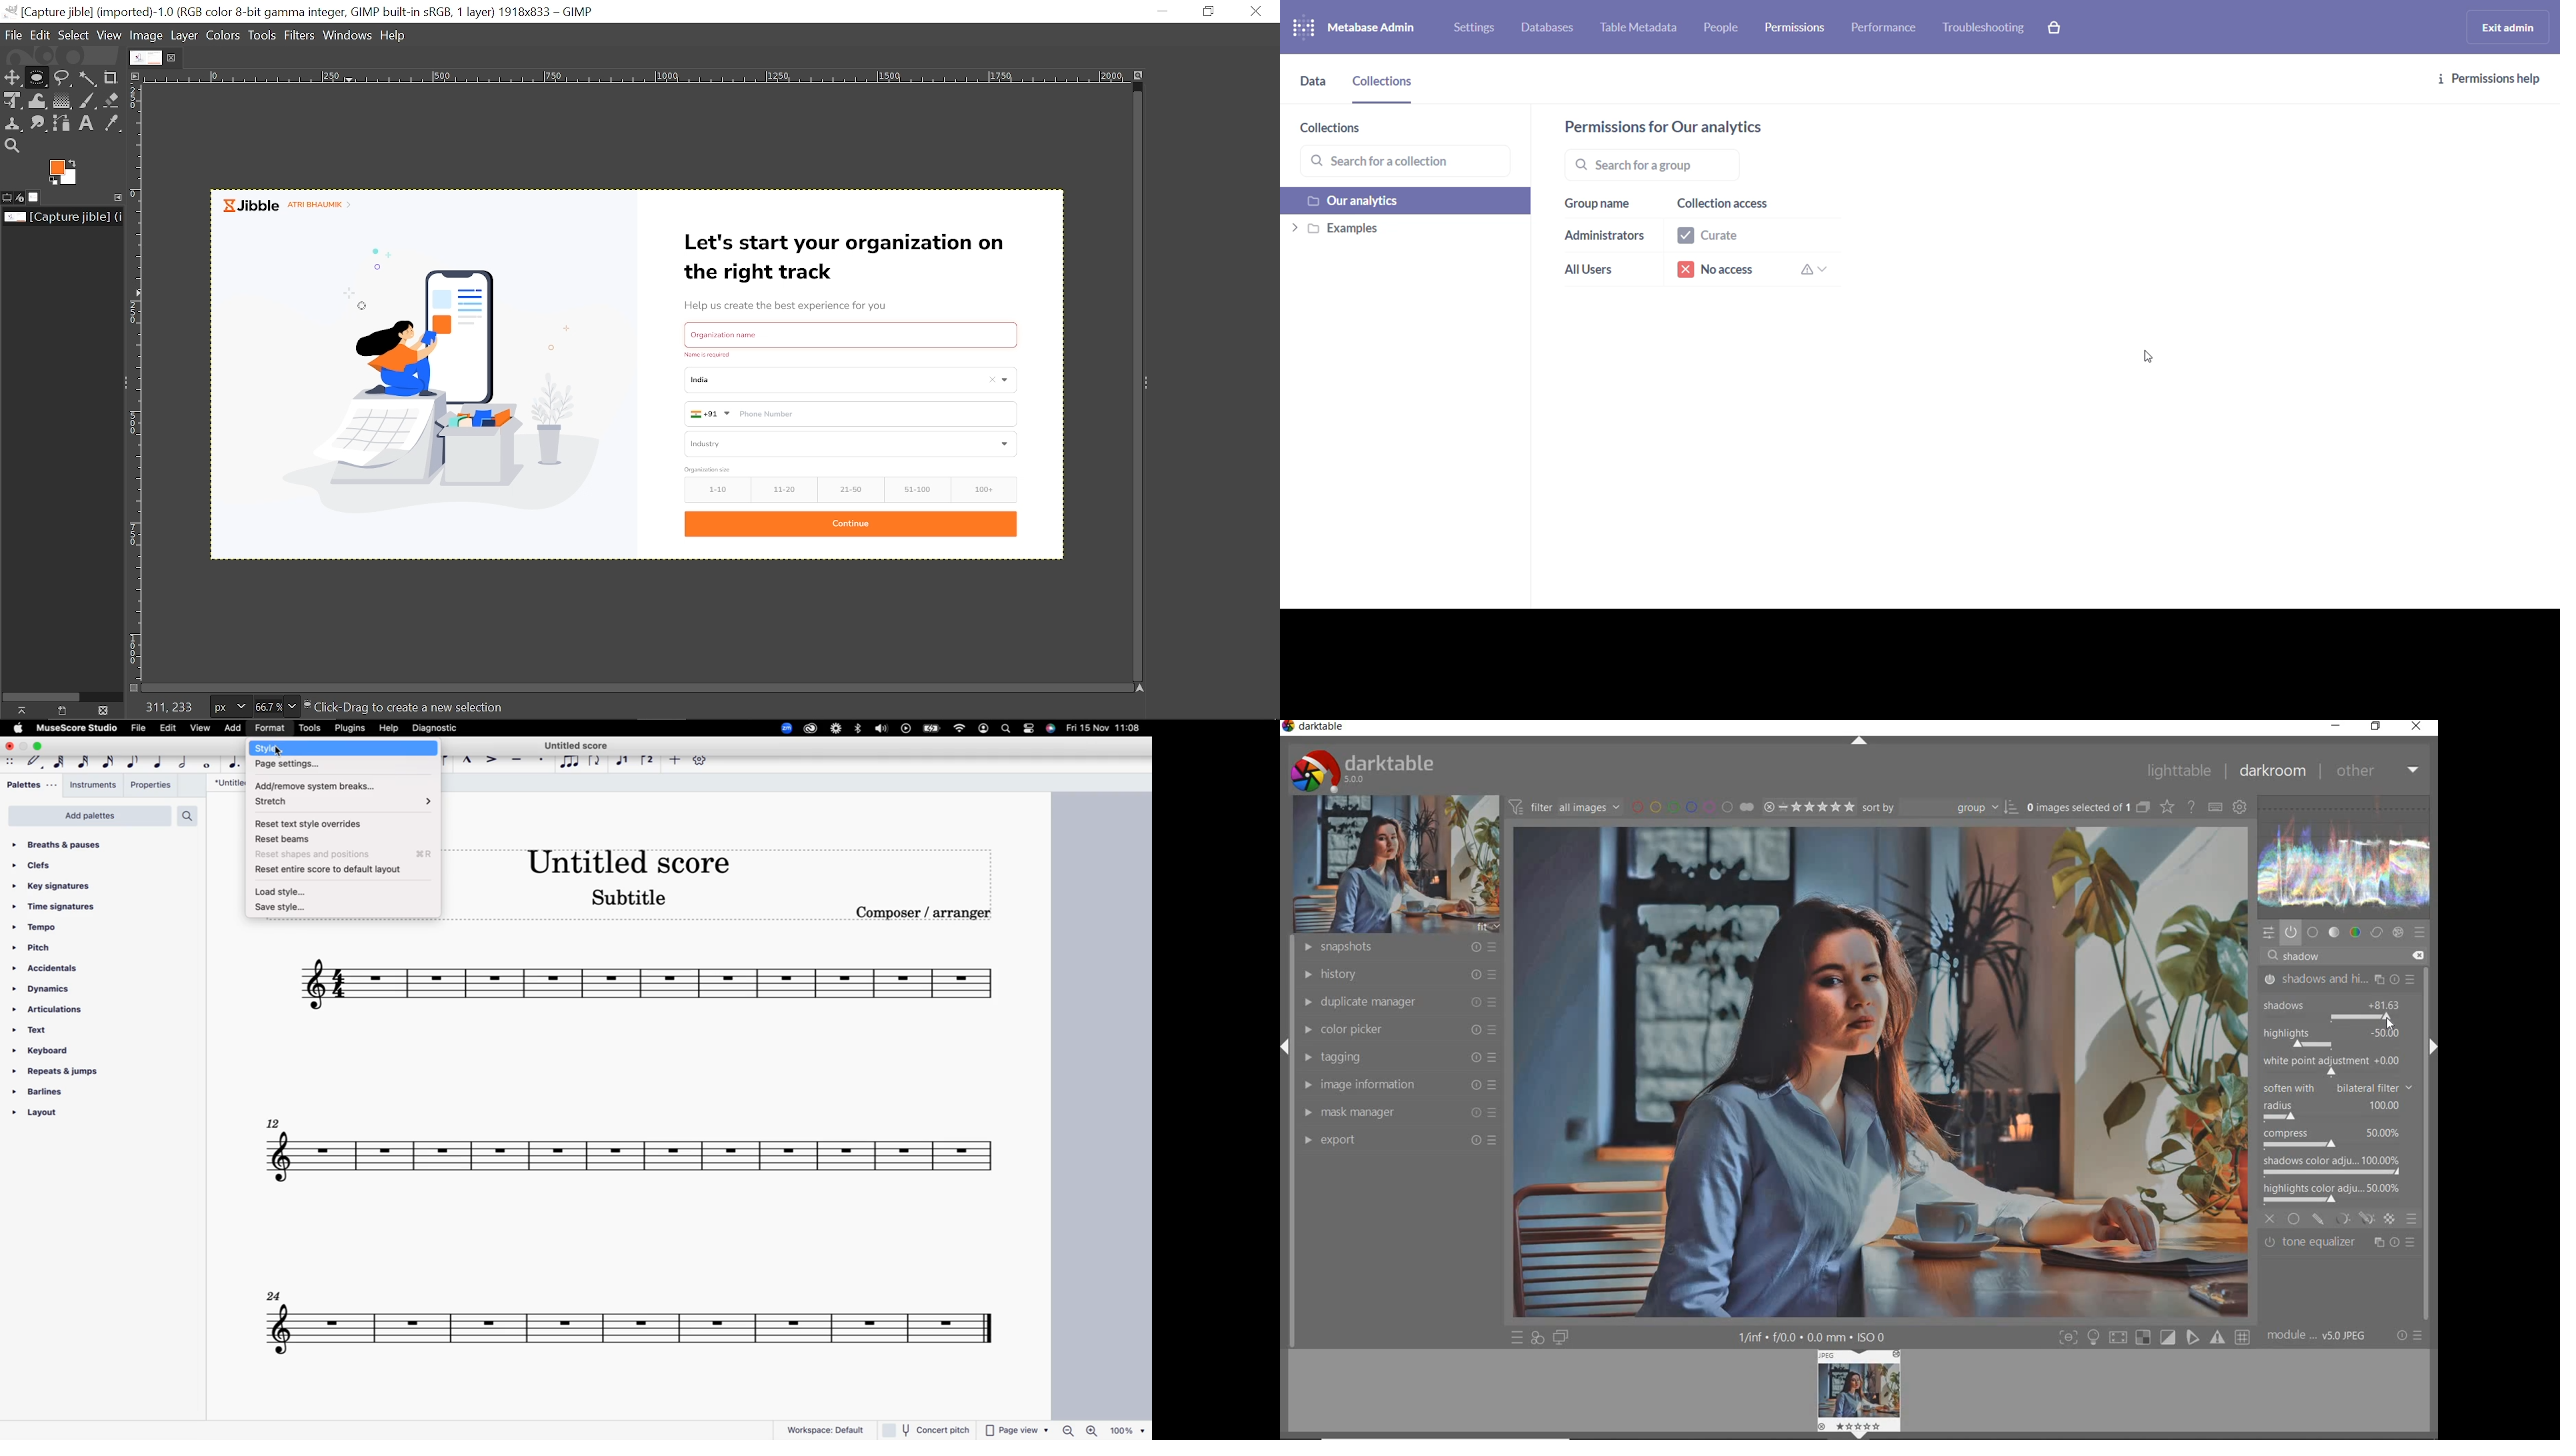  What do you see at coordinates (38, 947) in the screenshot?
I see `pitch` at bounding box center [38, 947].